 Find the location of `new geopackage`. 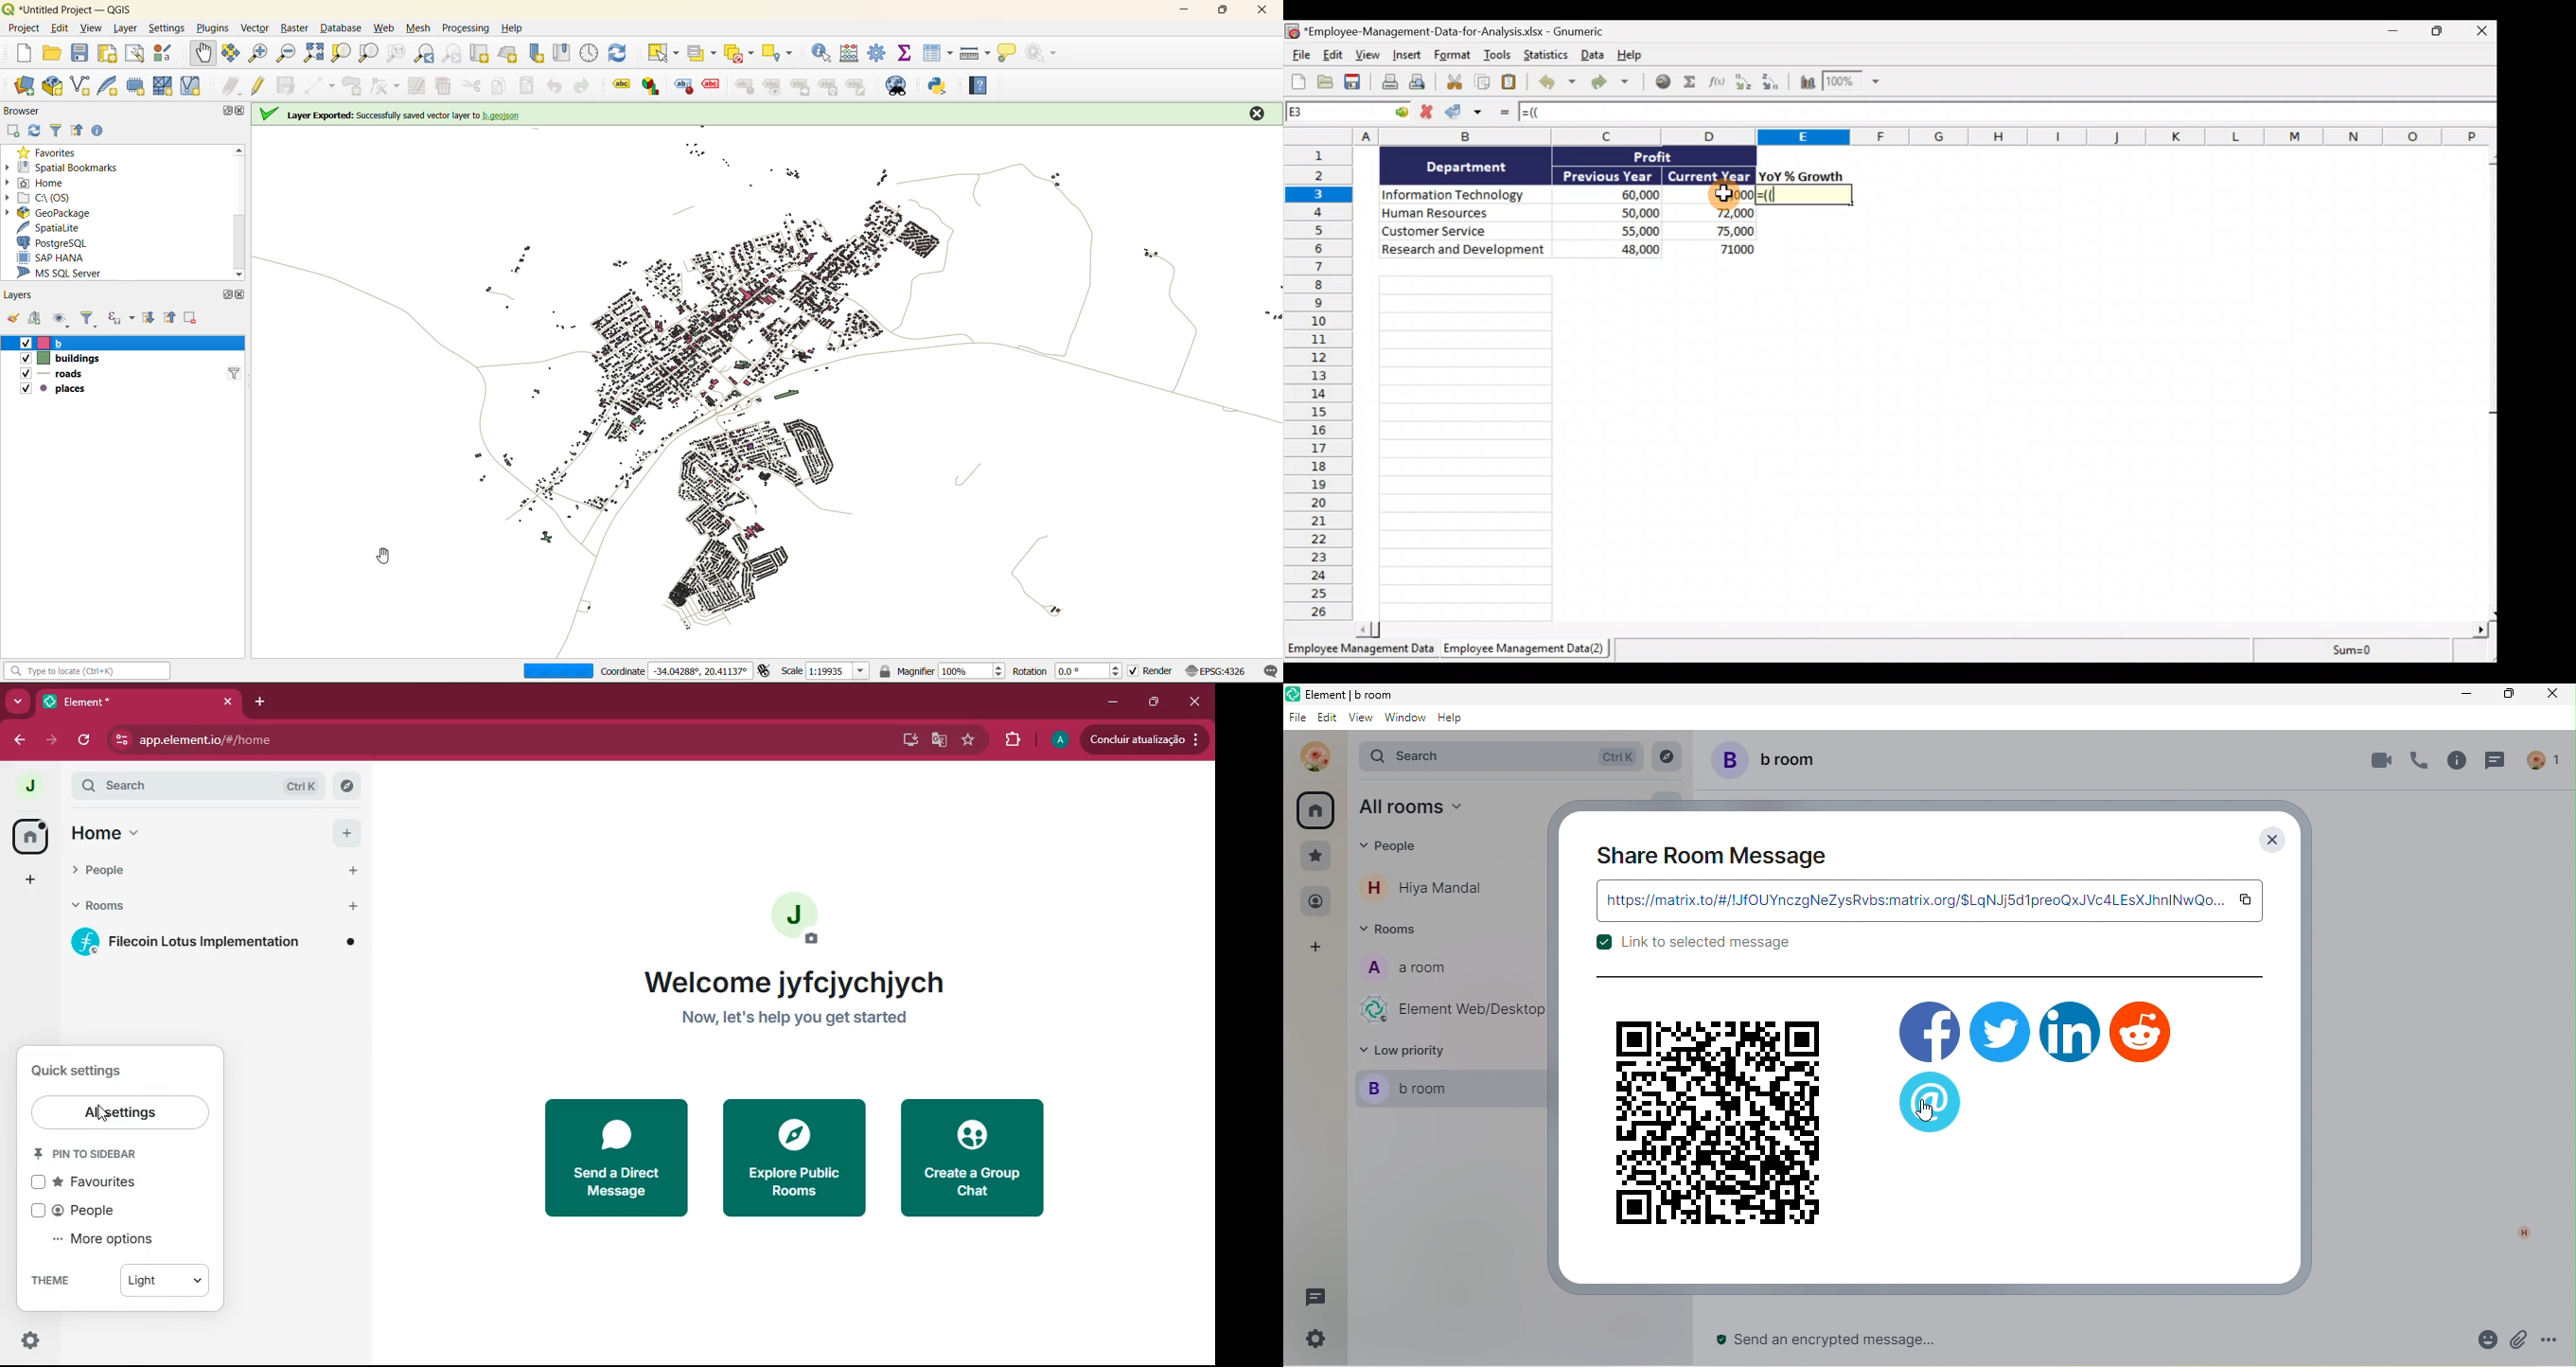

new geopackage is located at coordinates (51, 87).